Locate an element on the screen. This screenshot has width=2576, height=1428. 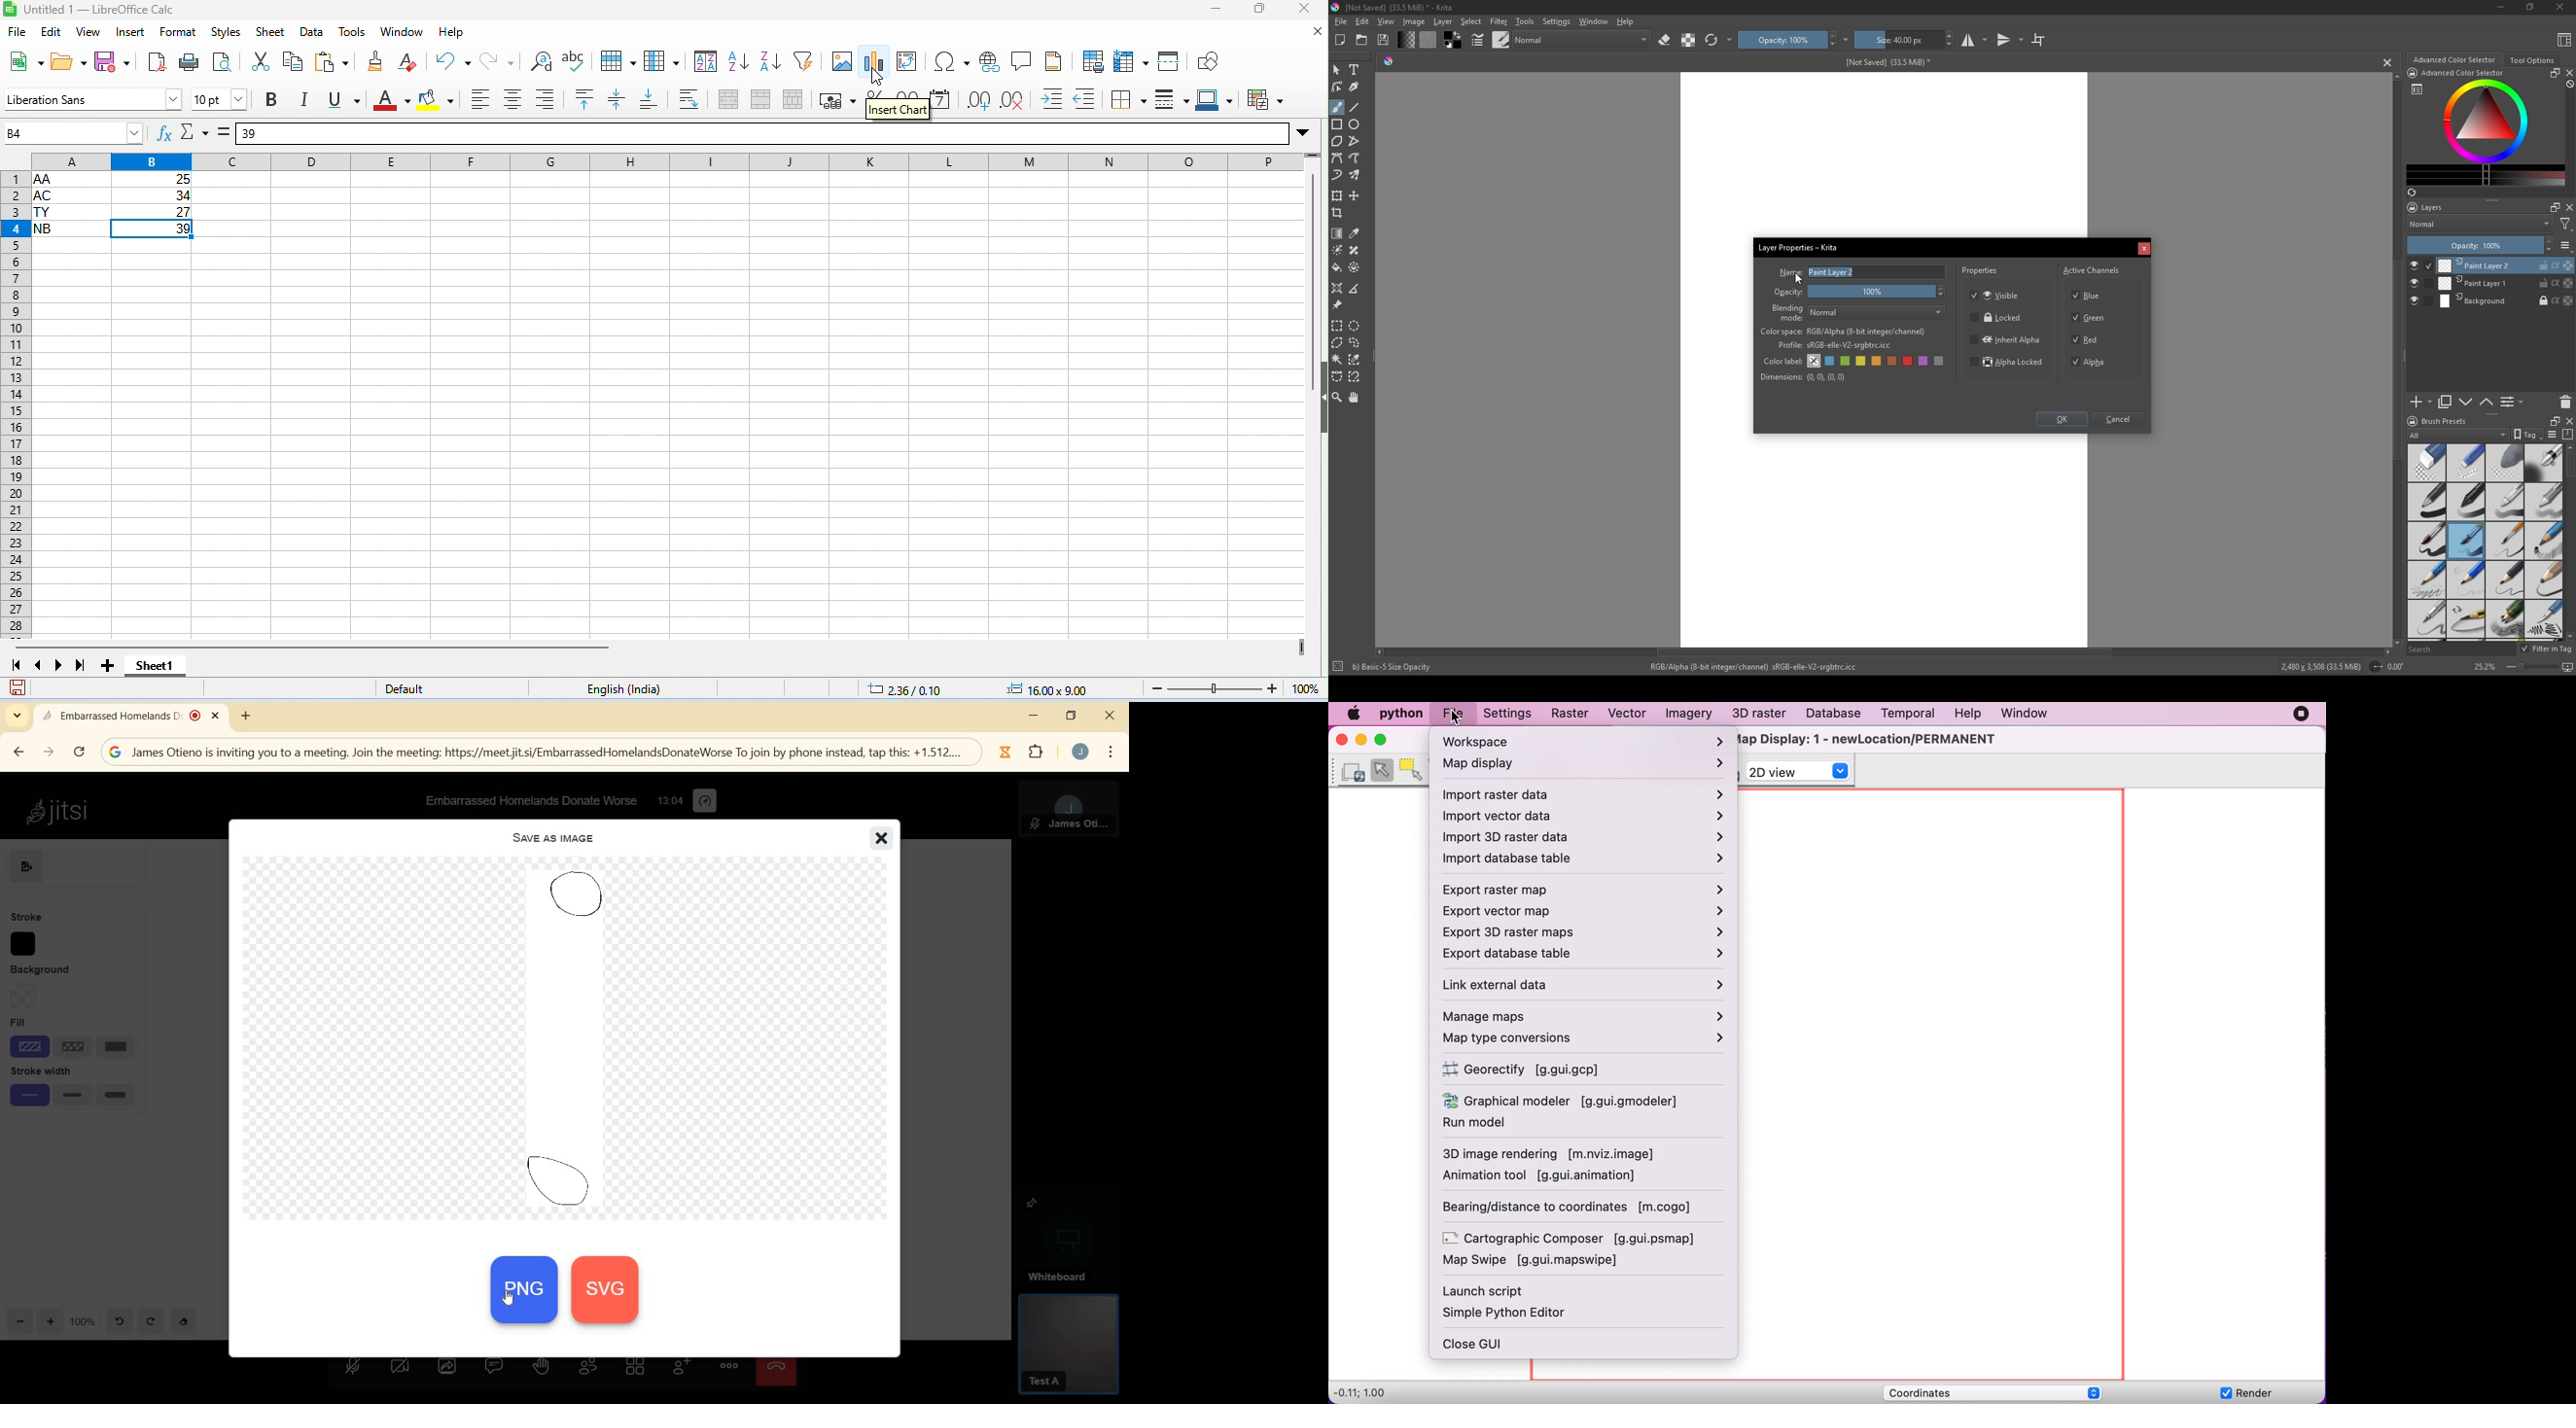
size is located at coordinates (1898, 40).